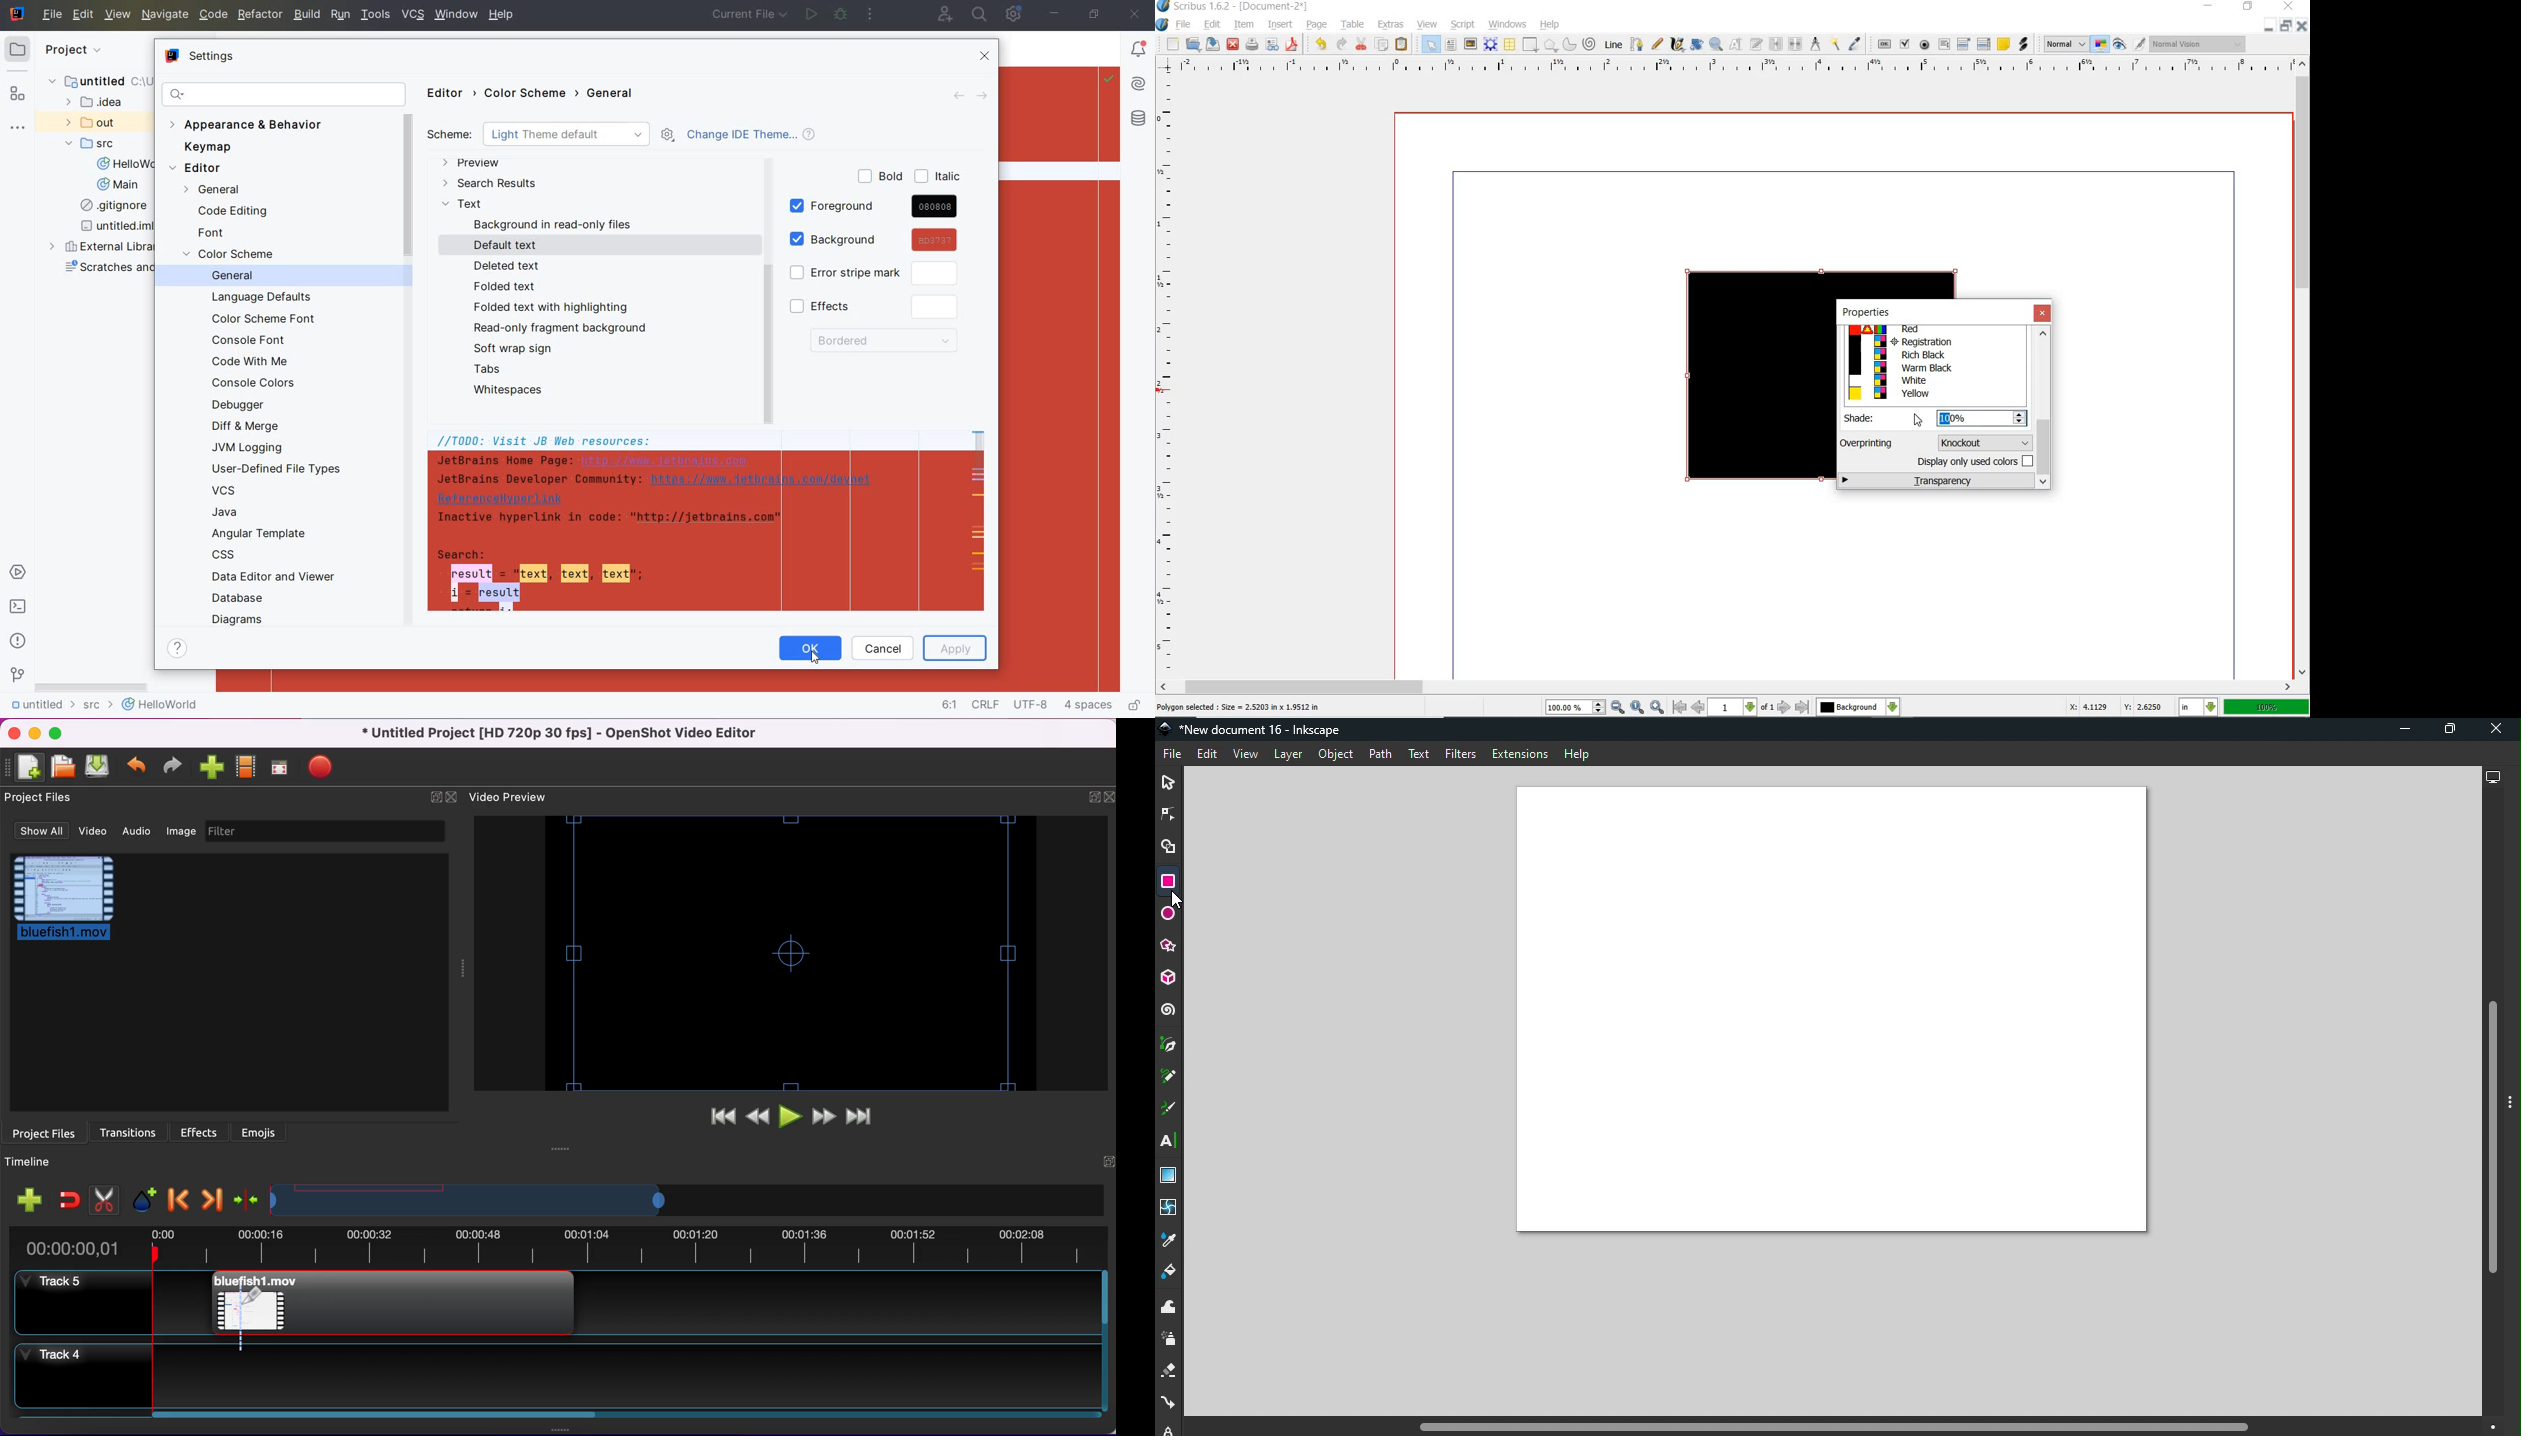 This screenshot has width=2548, height=1456. Describe the element at coordinates (1336, 755) in the screenshot. I see `Object` at that location.